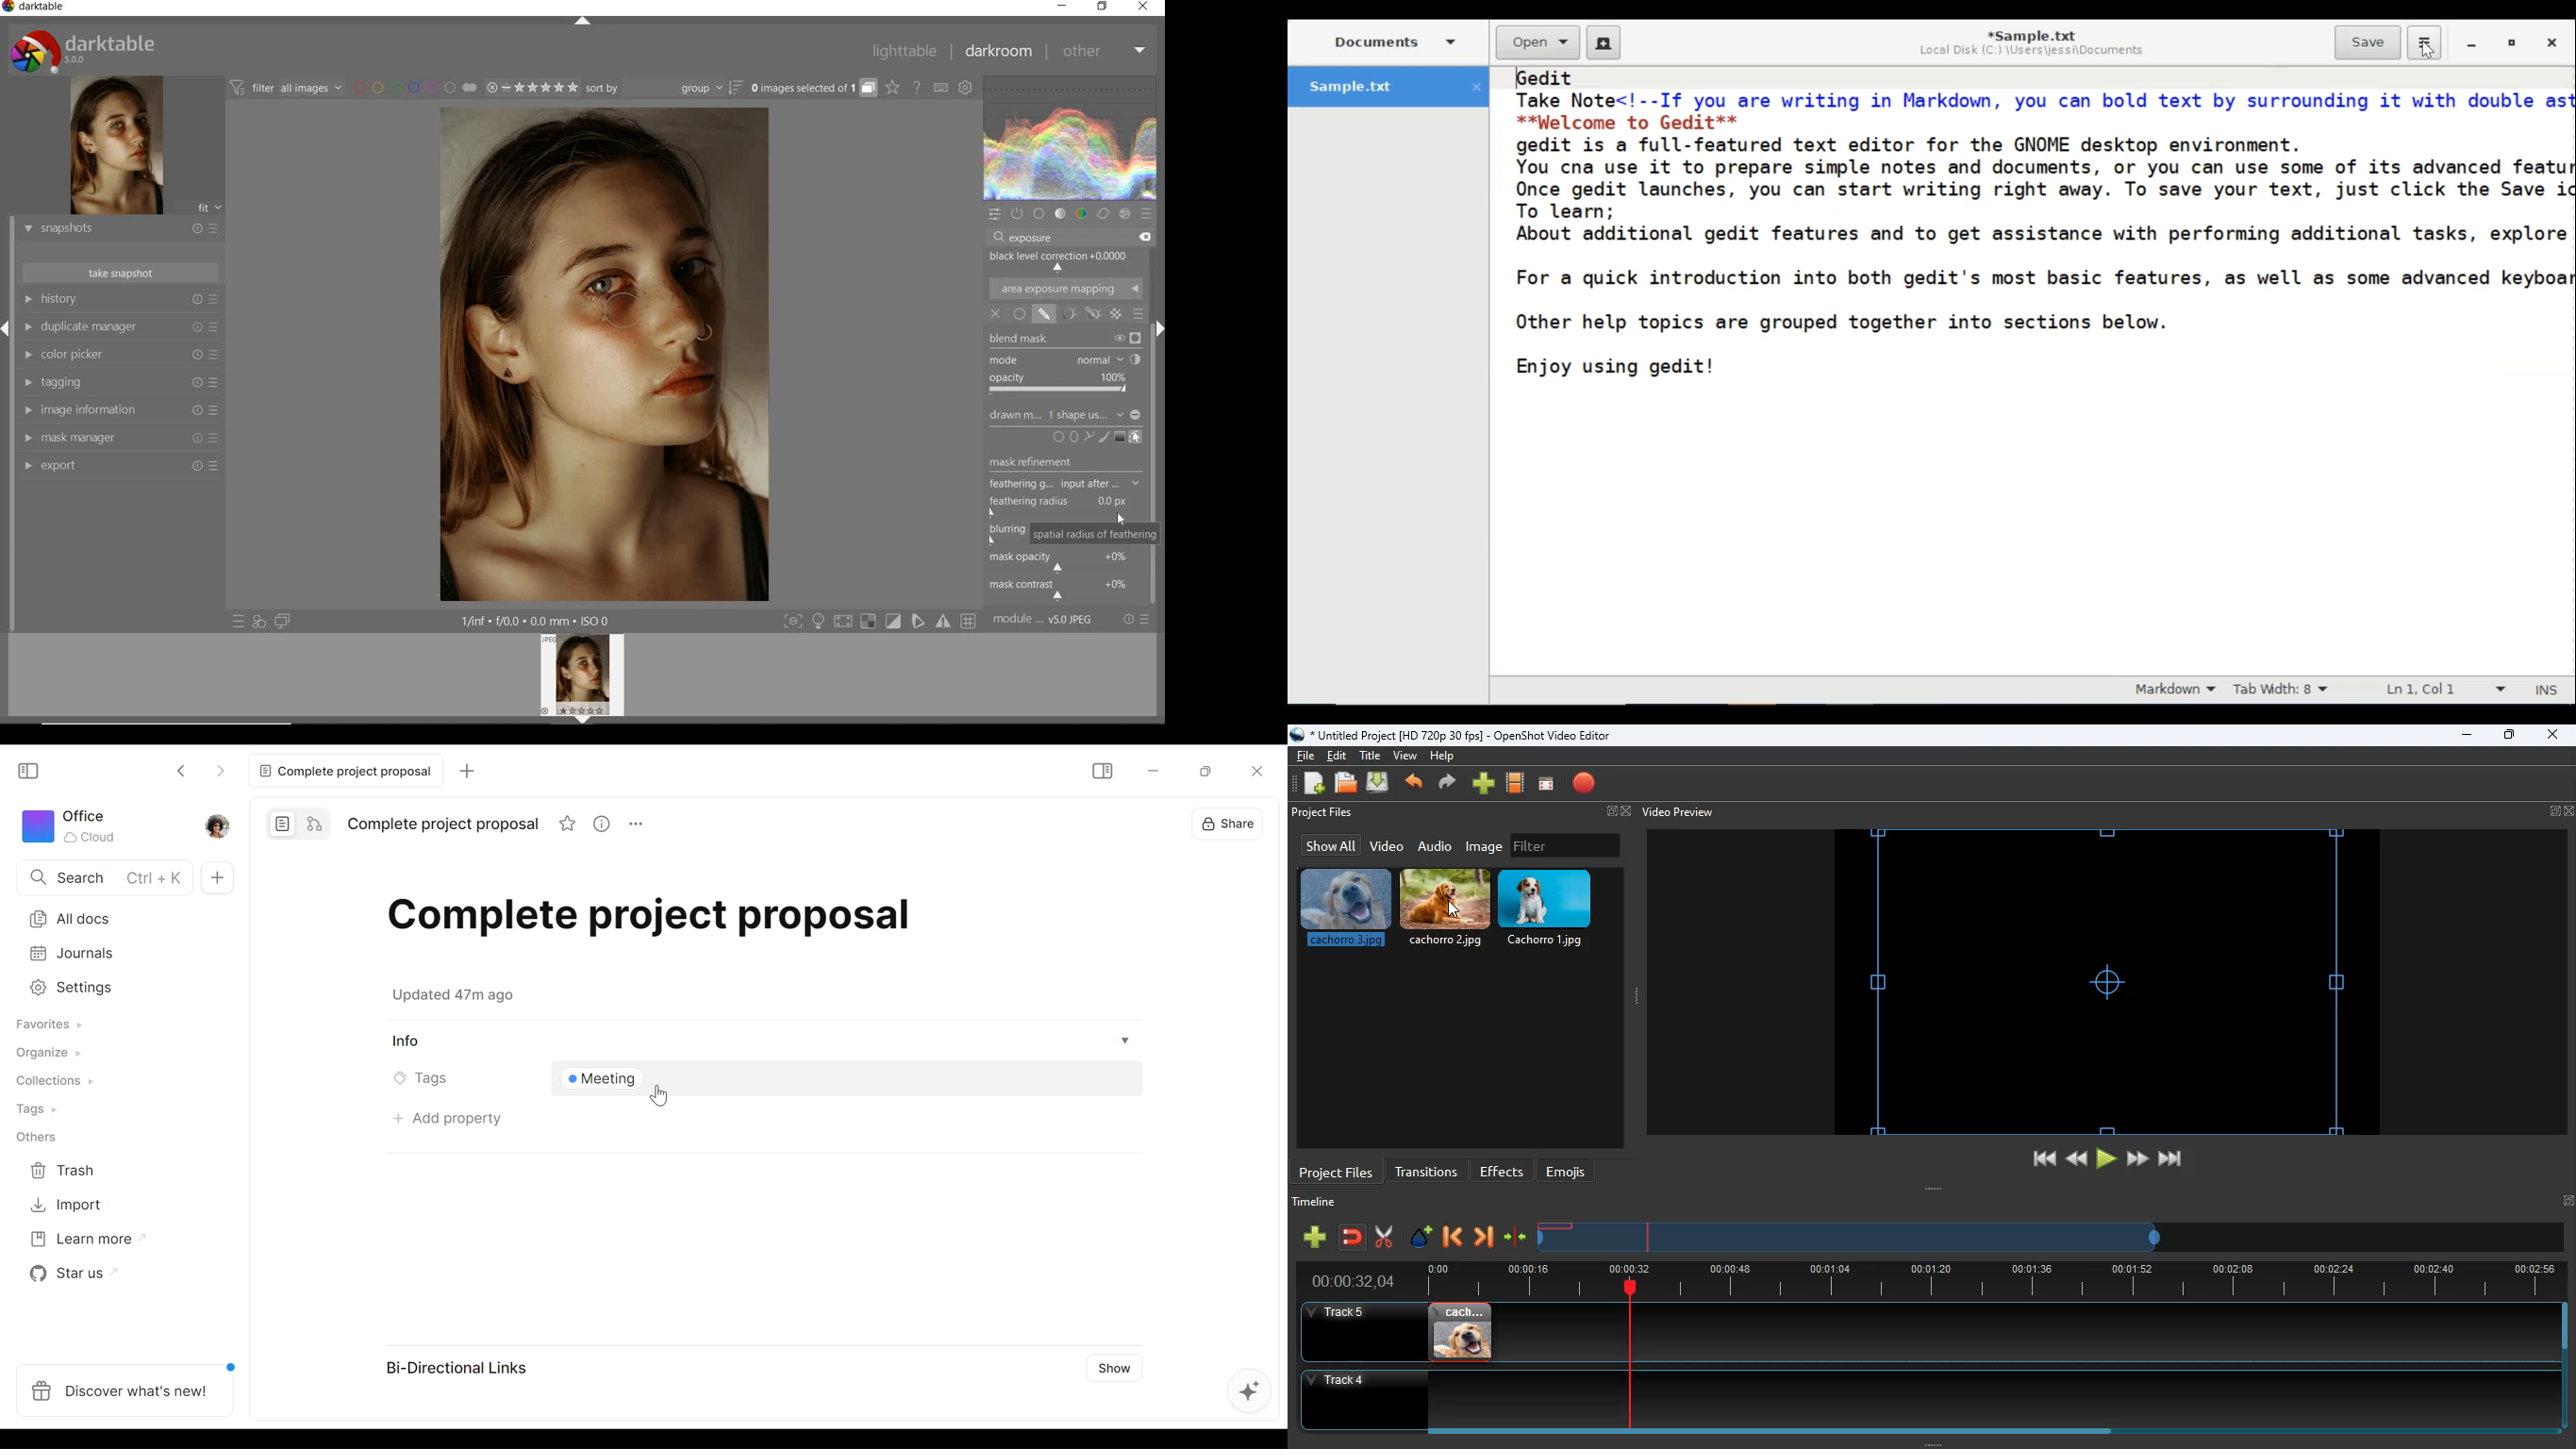 The height and width of the screenshot is (1456, 2576). I want to click on Click to go forward, so click(220, 769).